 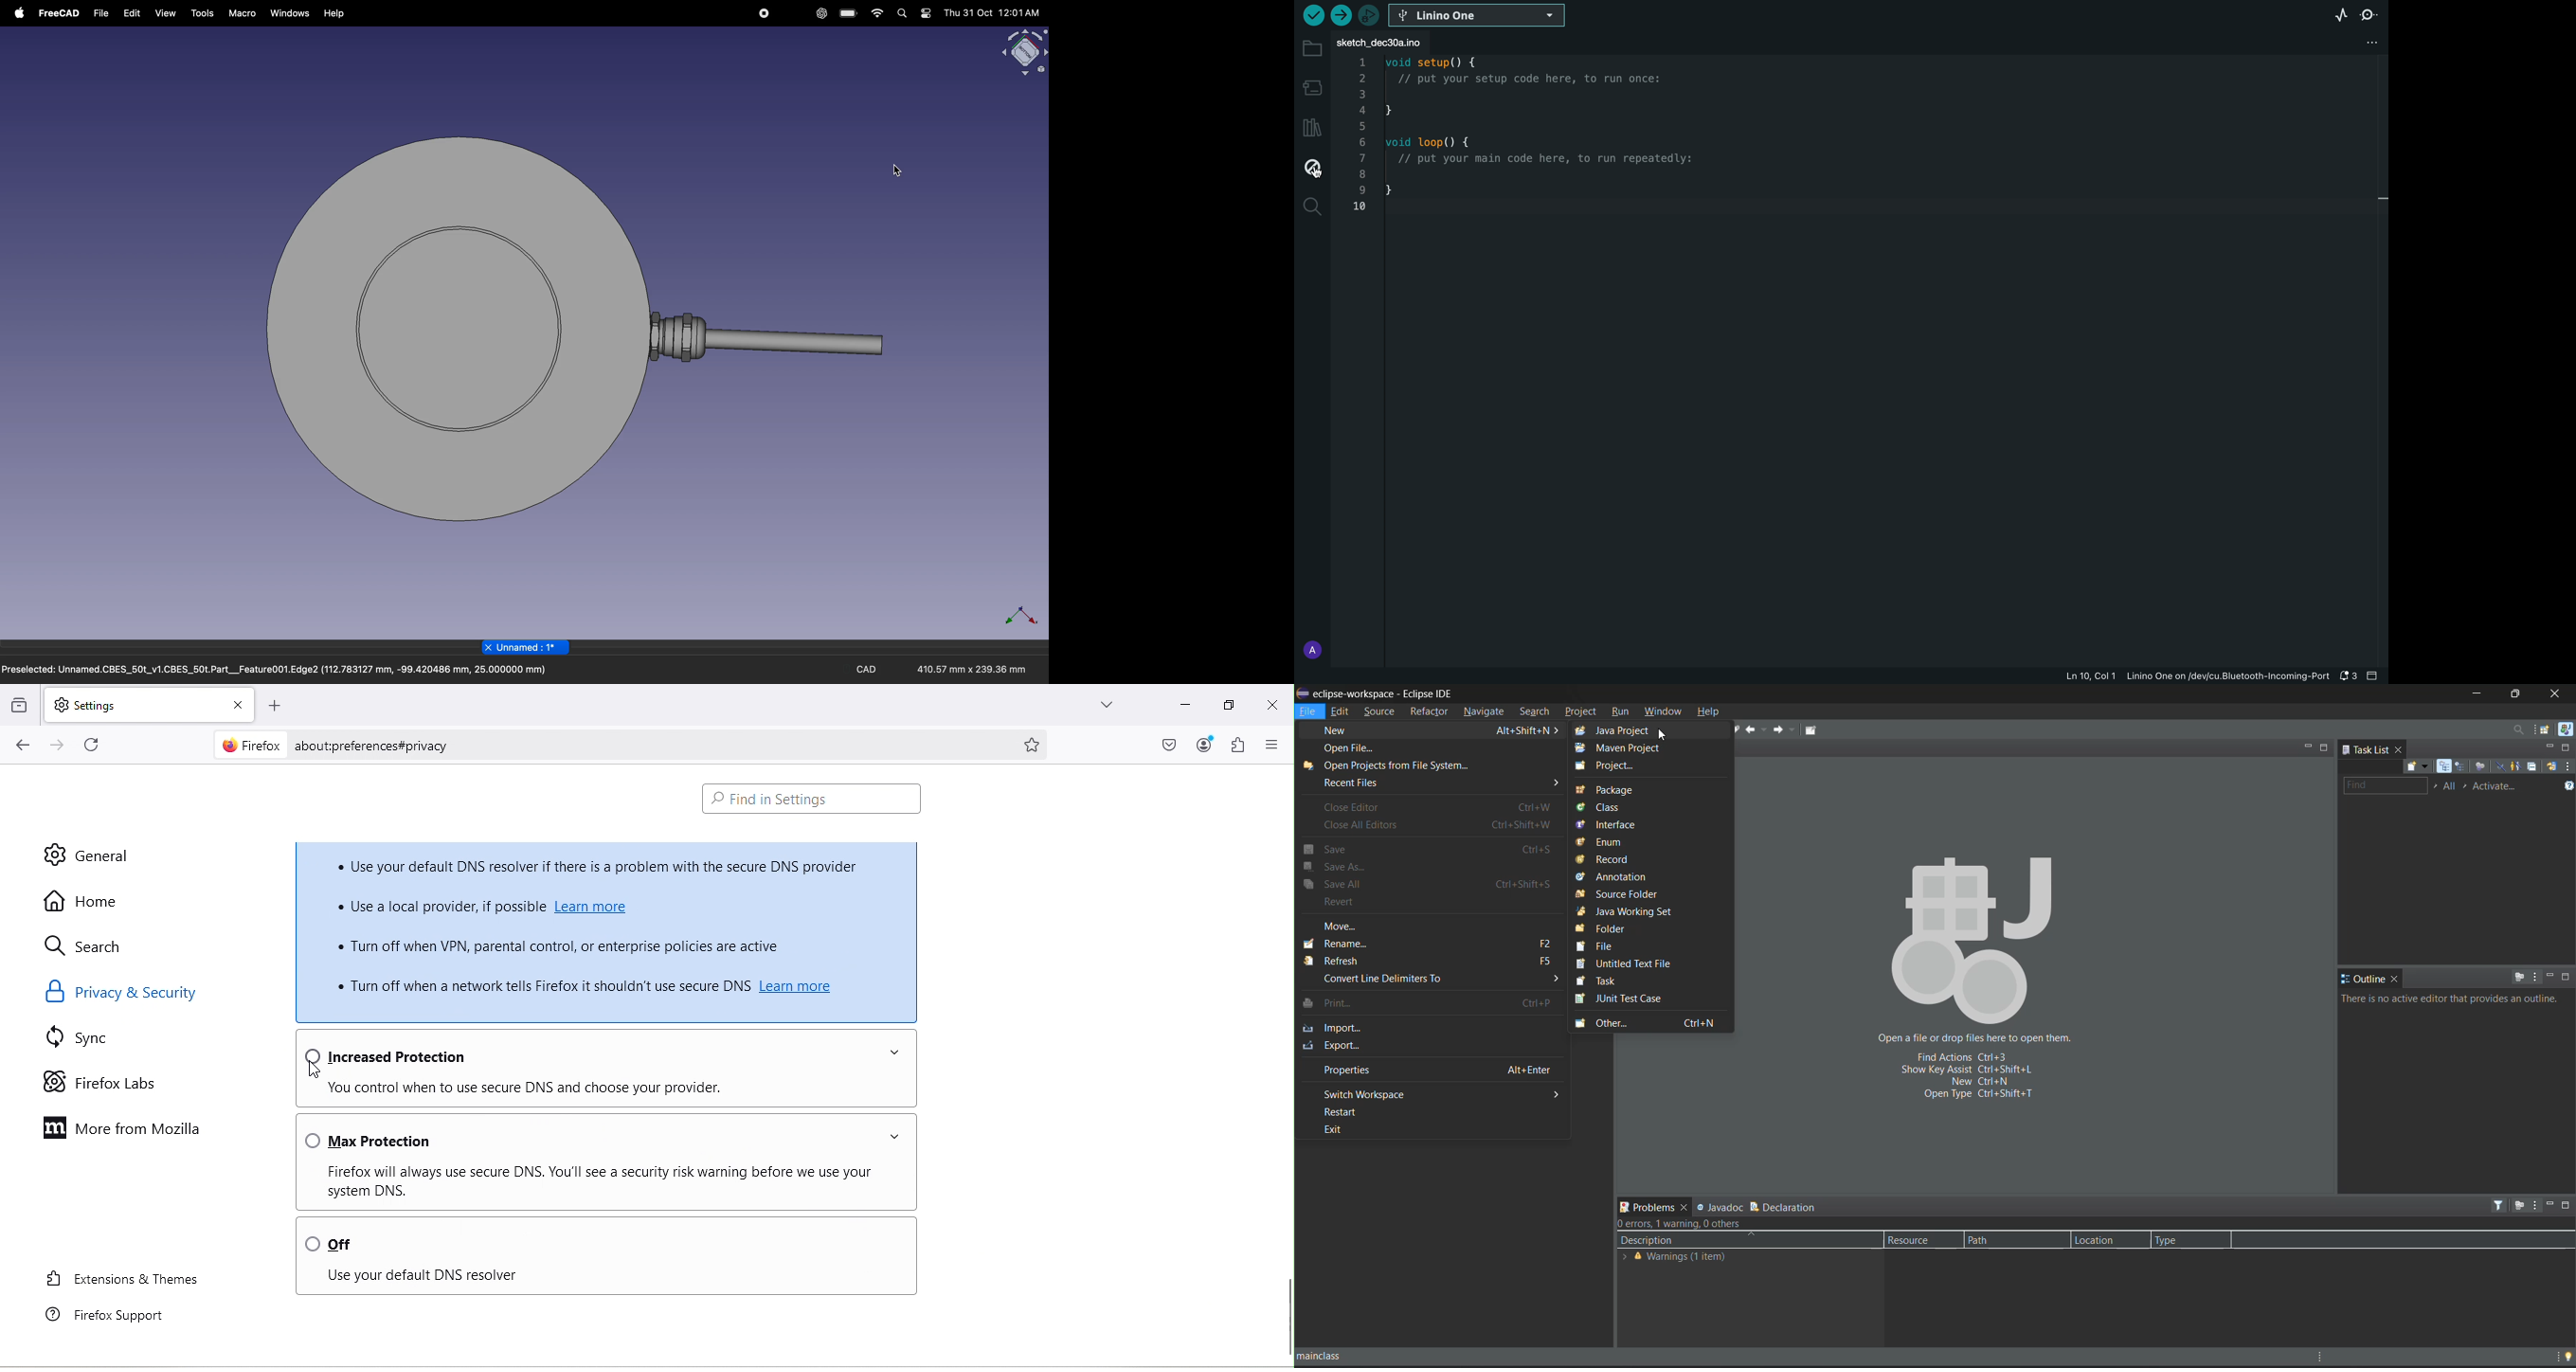 What do you see at coordinates (101, 1082) in the screenshot?
I see `Firefox labs` at bounding box center [101, 1082].